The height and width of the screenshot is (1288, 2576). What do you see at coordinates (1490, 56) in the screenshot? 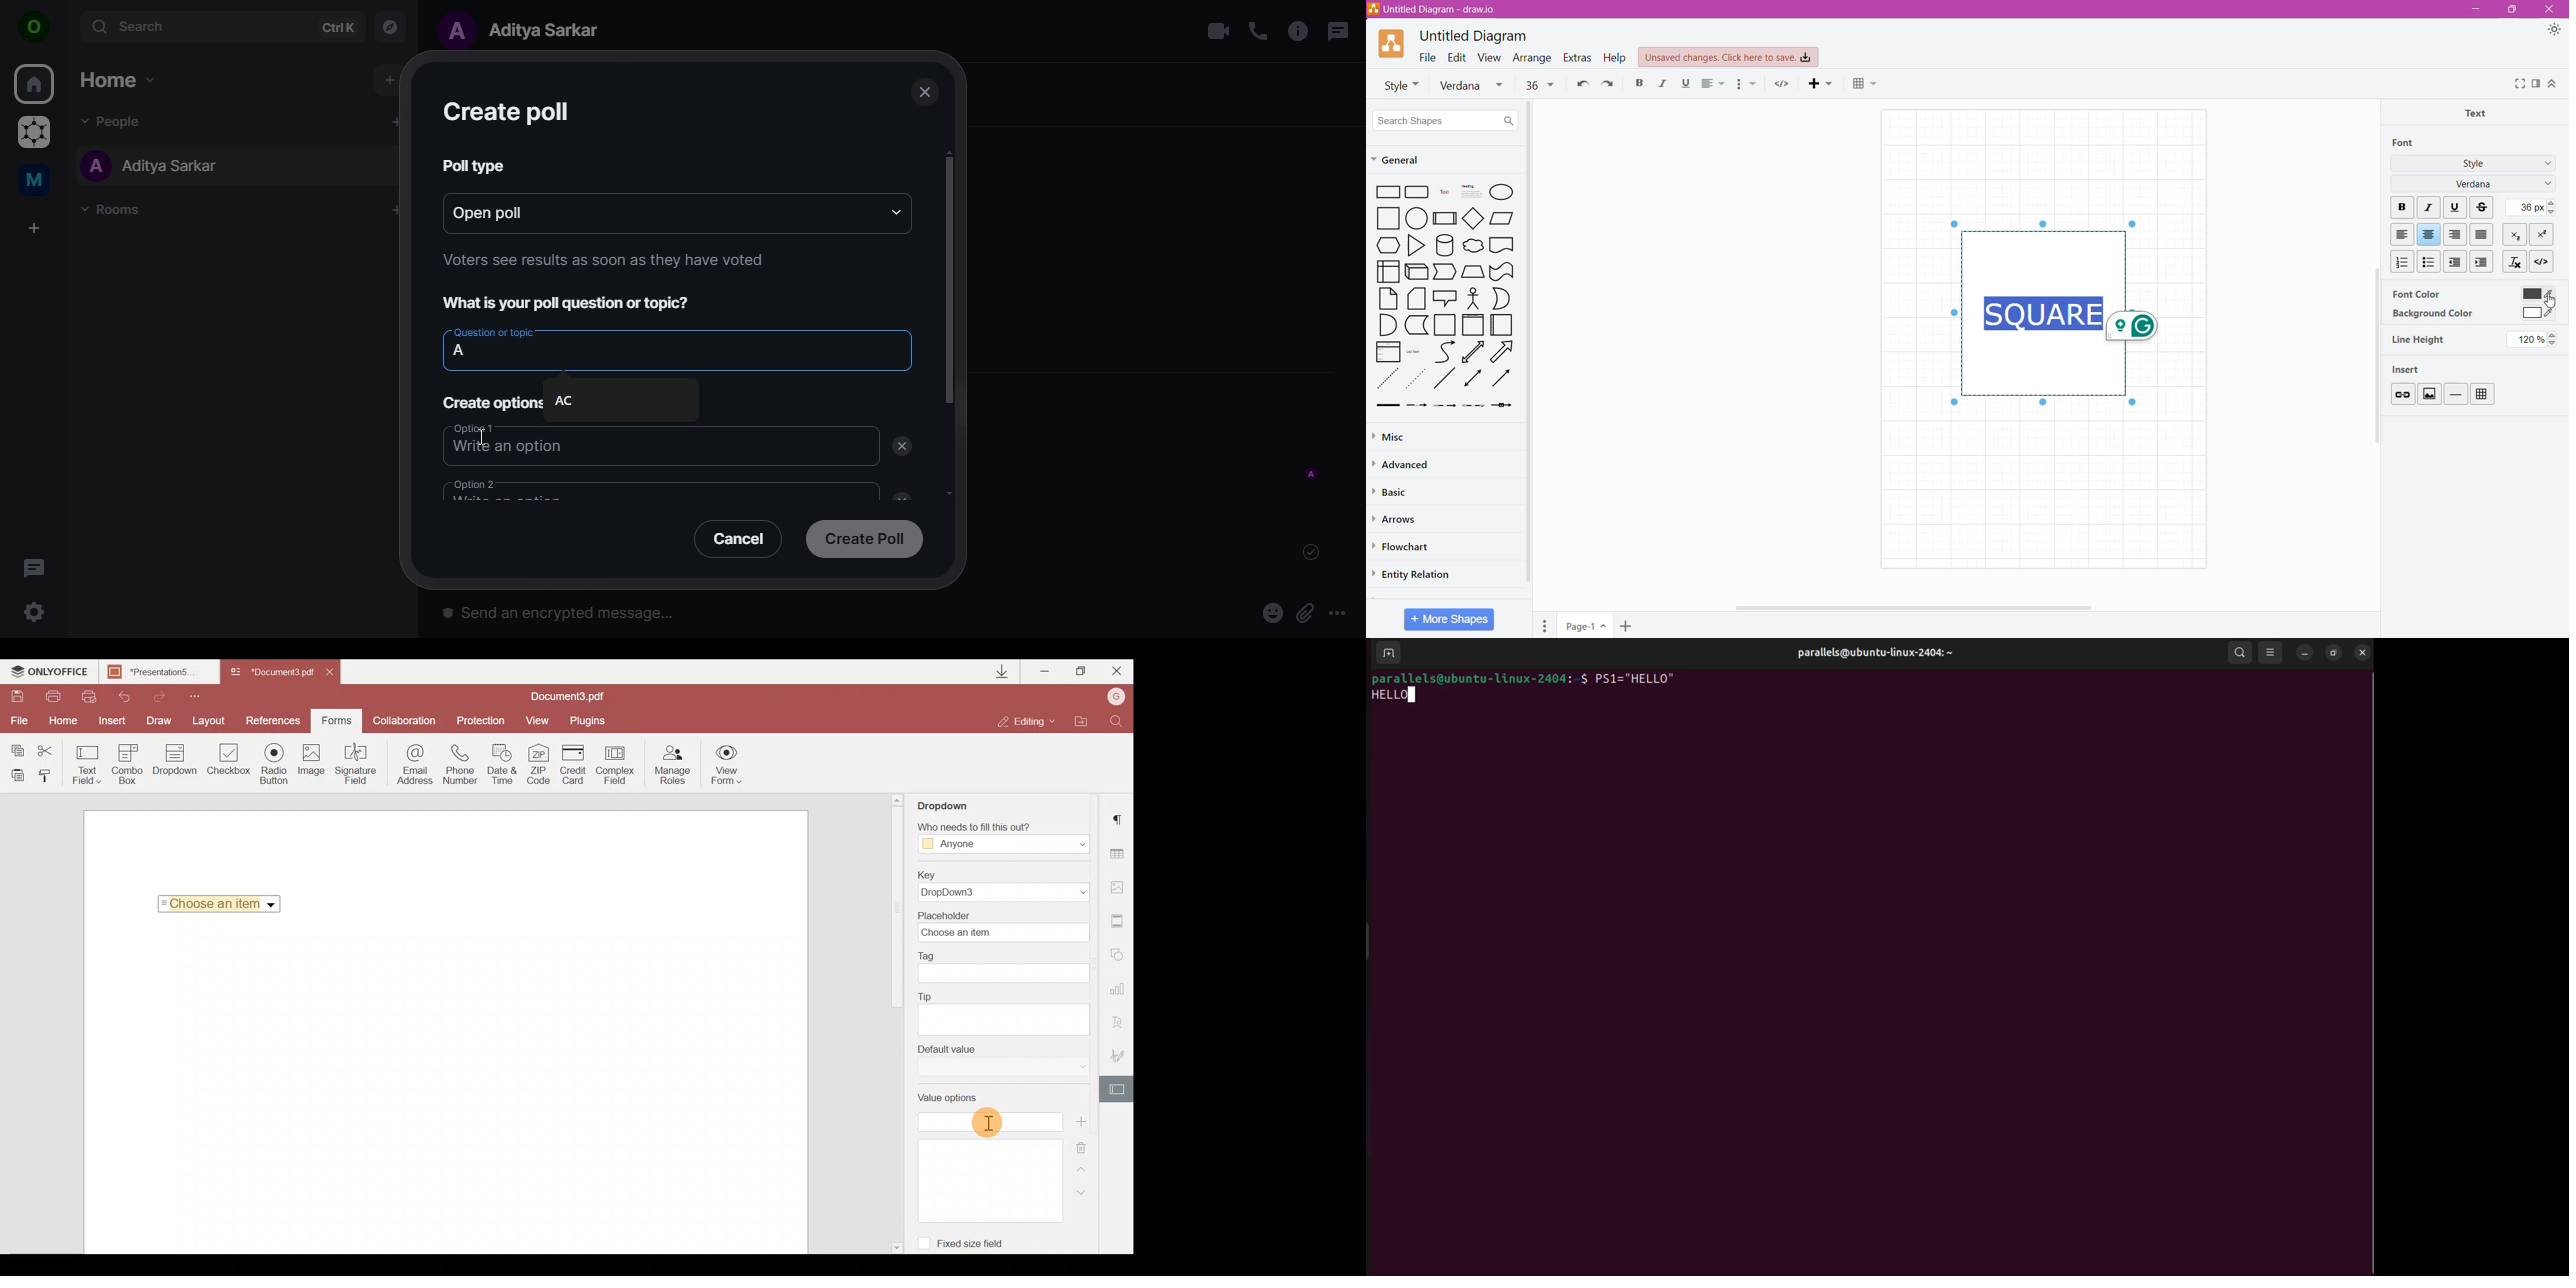
I see `View` at bounding box center [1490, 56].